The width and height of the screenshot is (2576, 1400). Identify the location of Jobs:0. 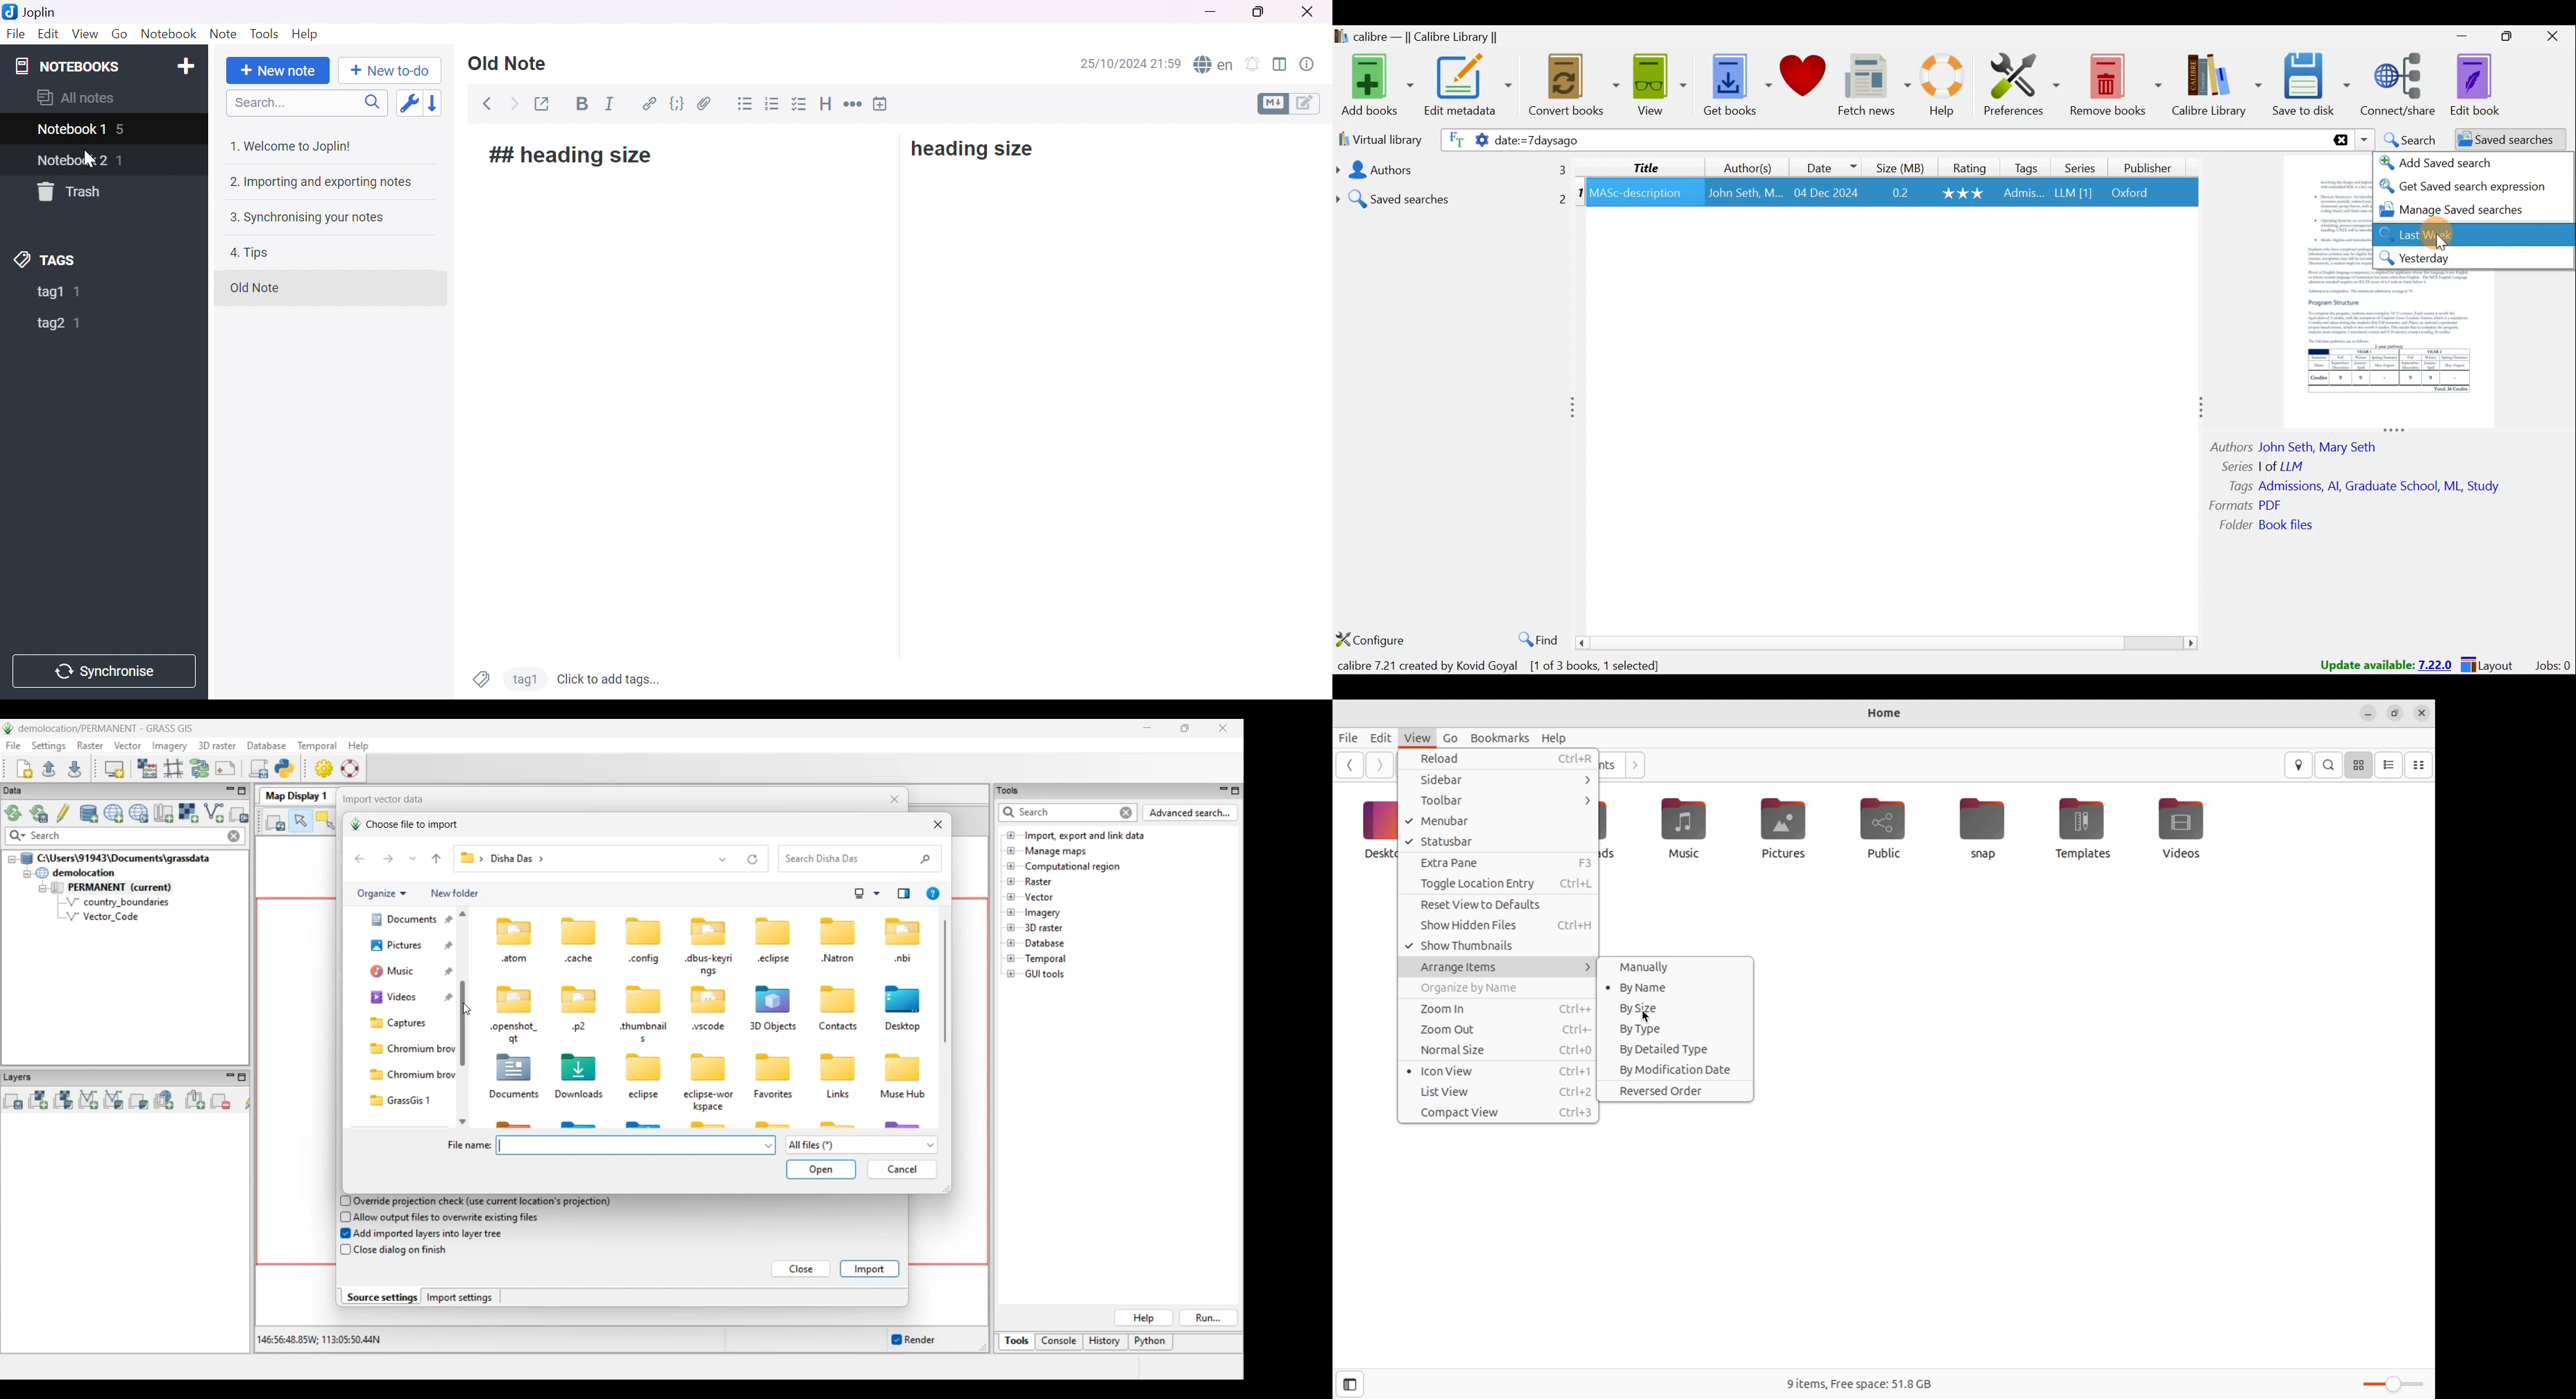
(2552, 665).